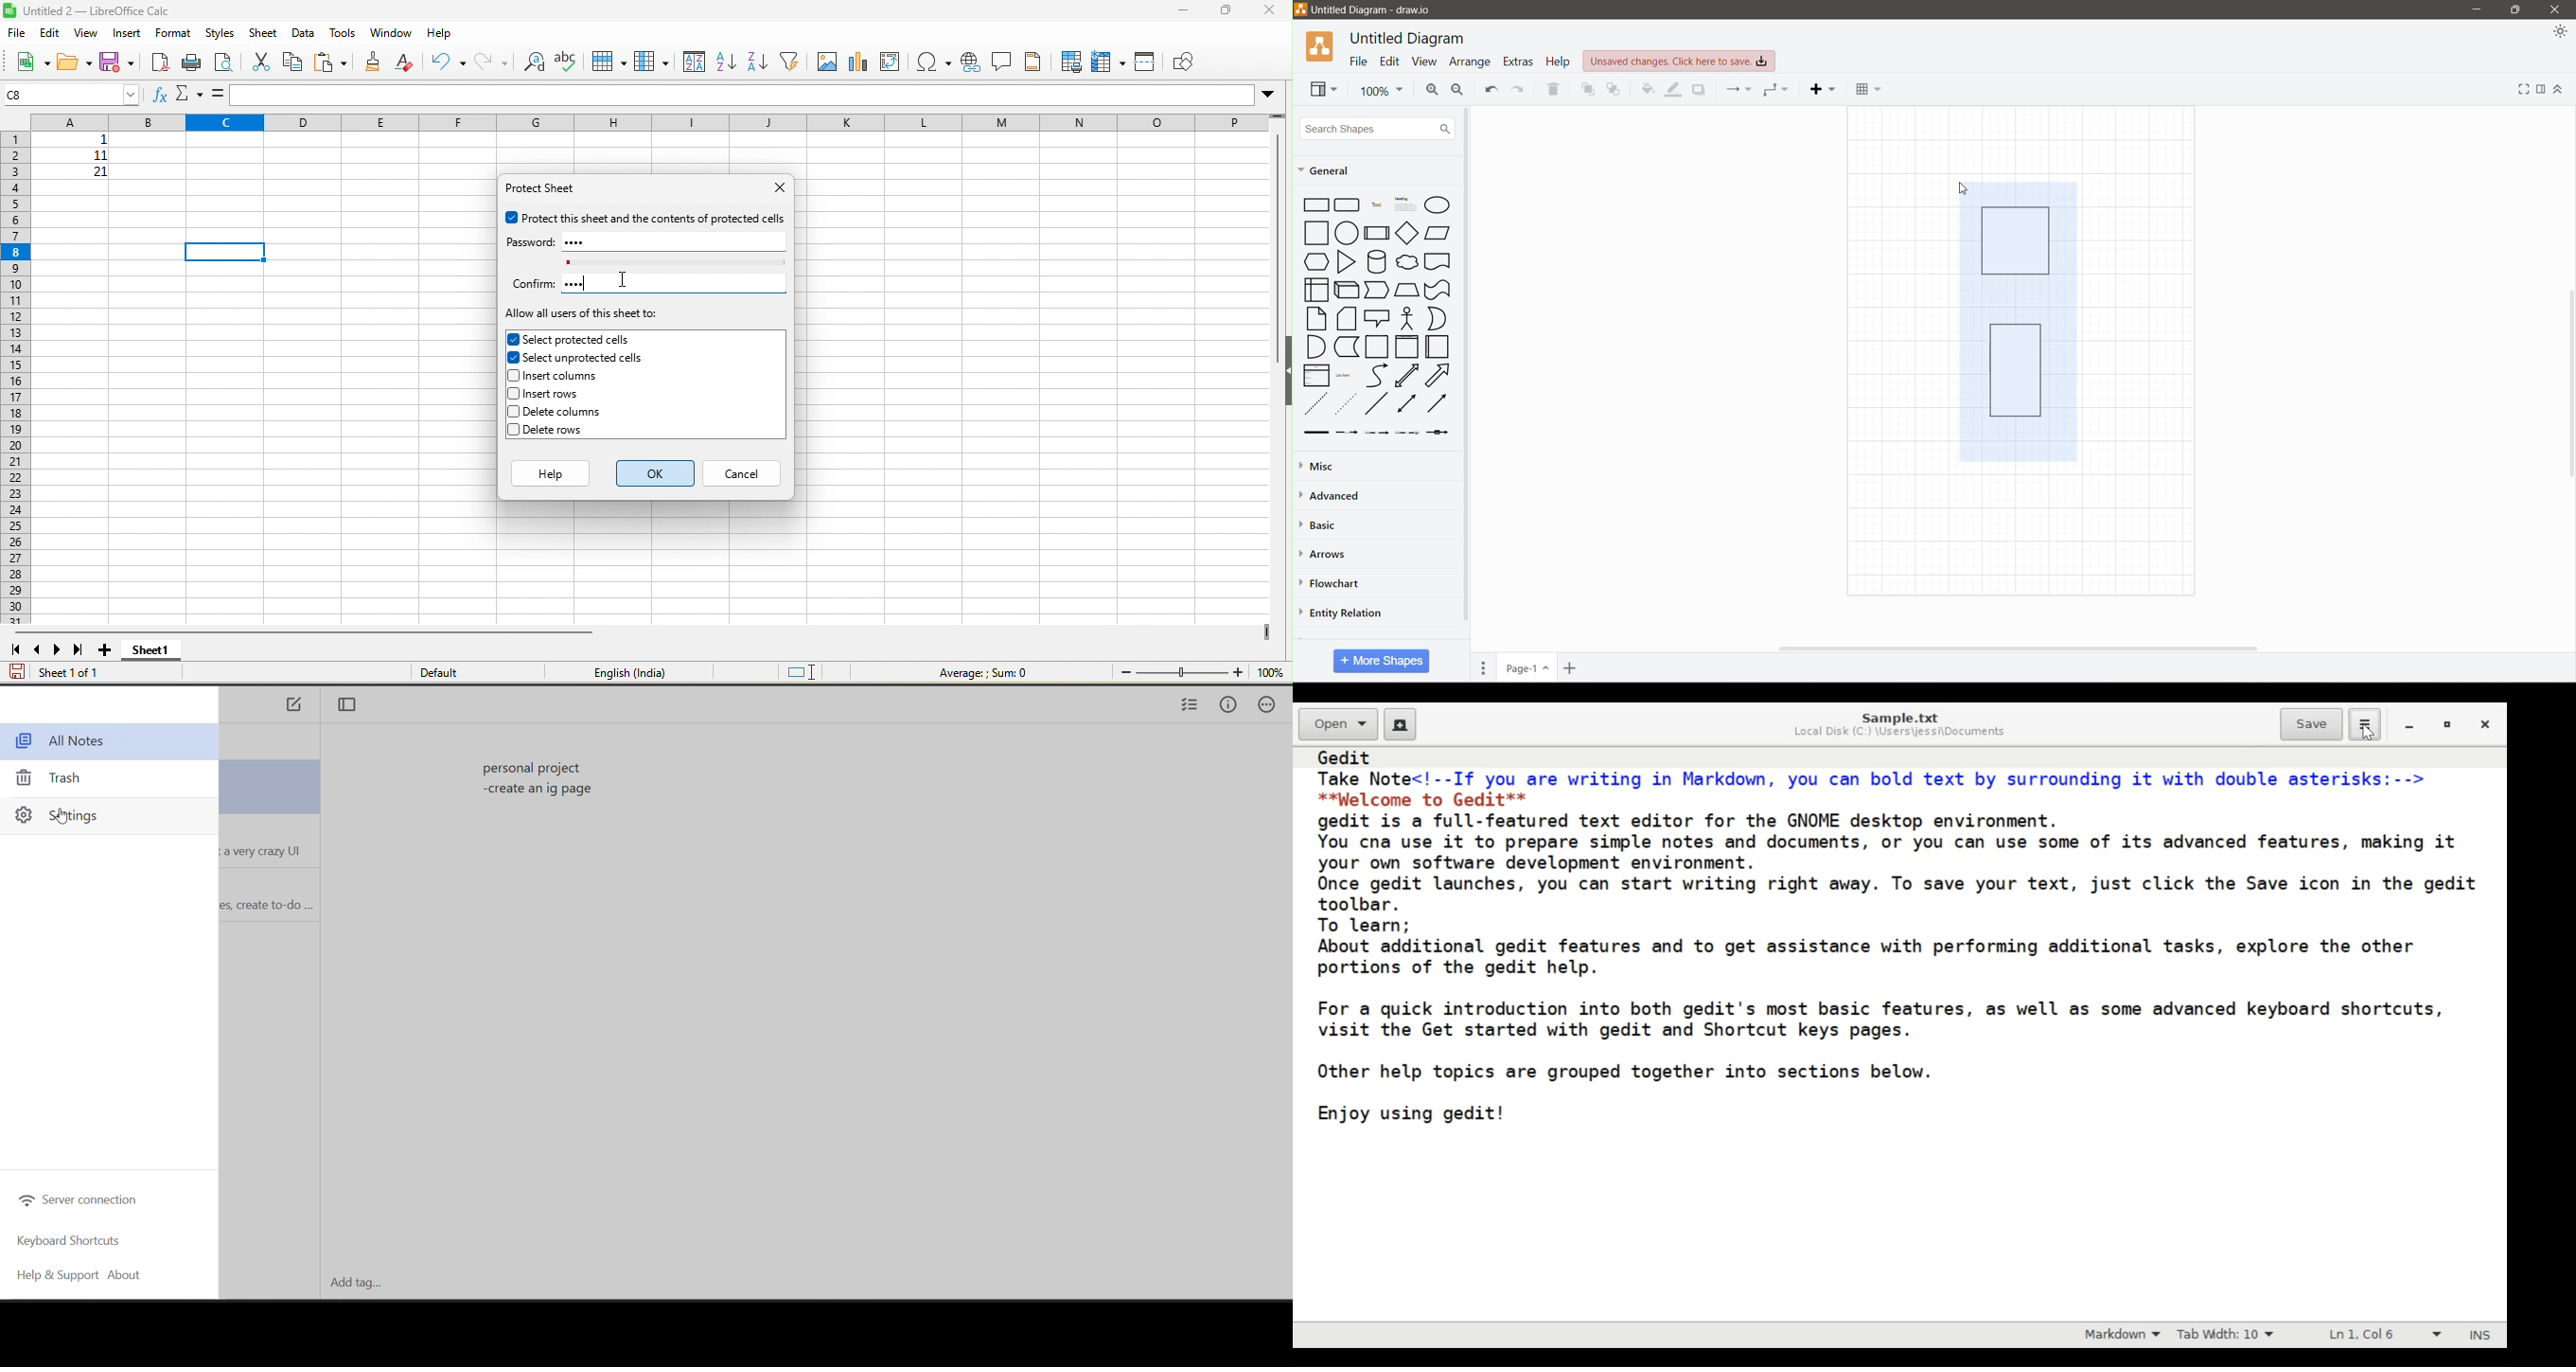 The height and width of the screenshot is (1372, 2576). I want to click on allow all users of this sheet to, so click(584, 315).